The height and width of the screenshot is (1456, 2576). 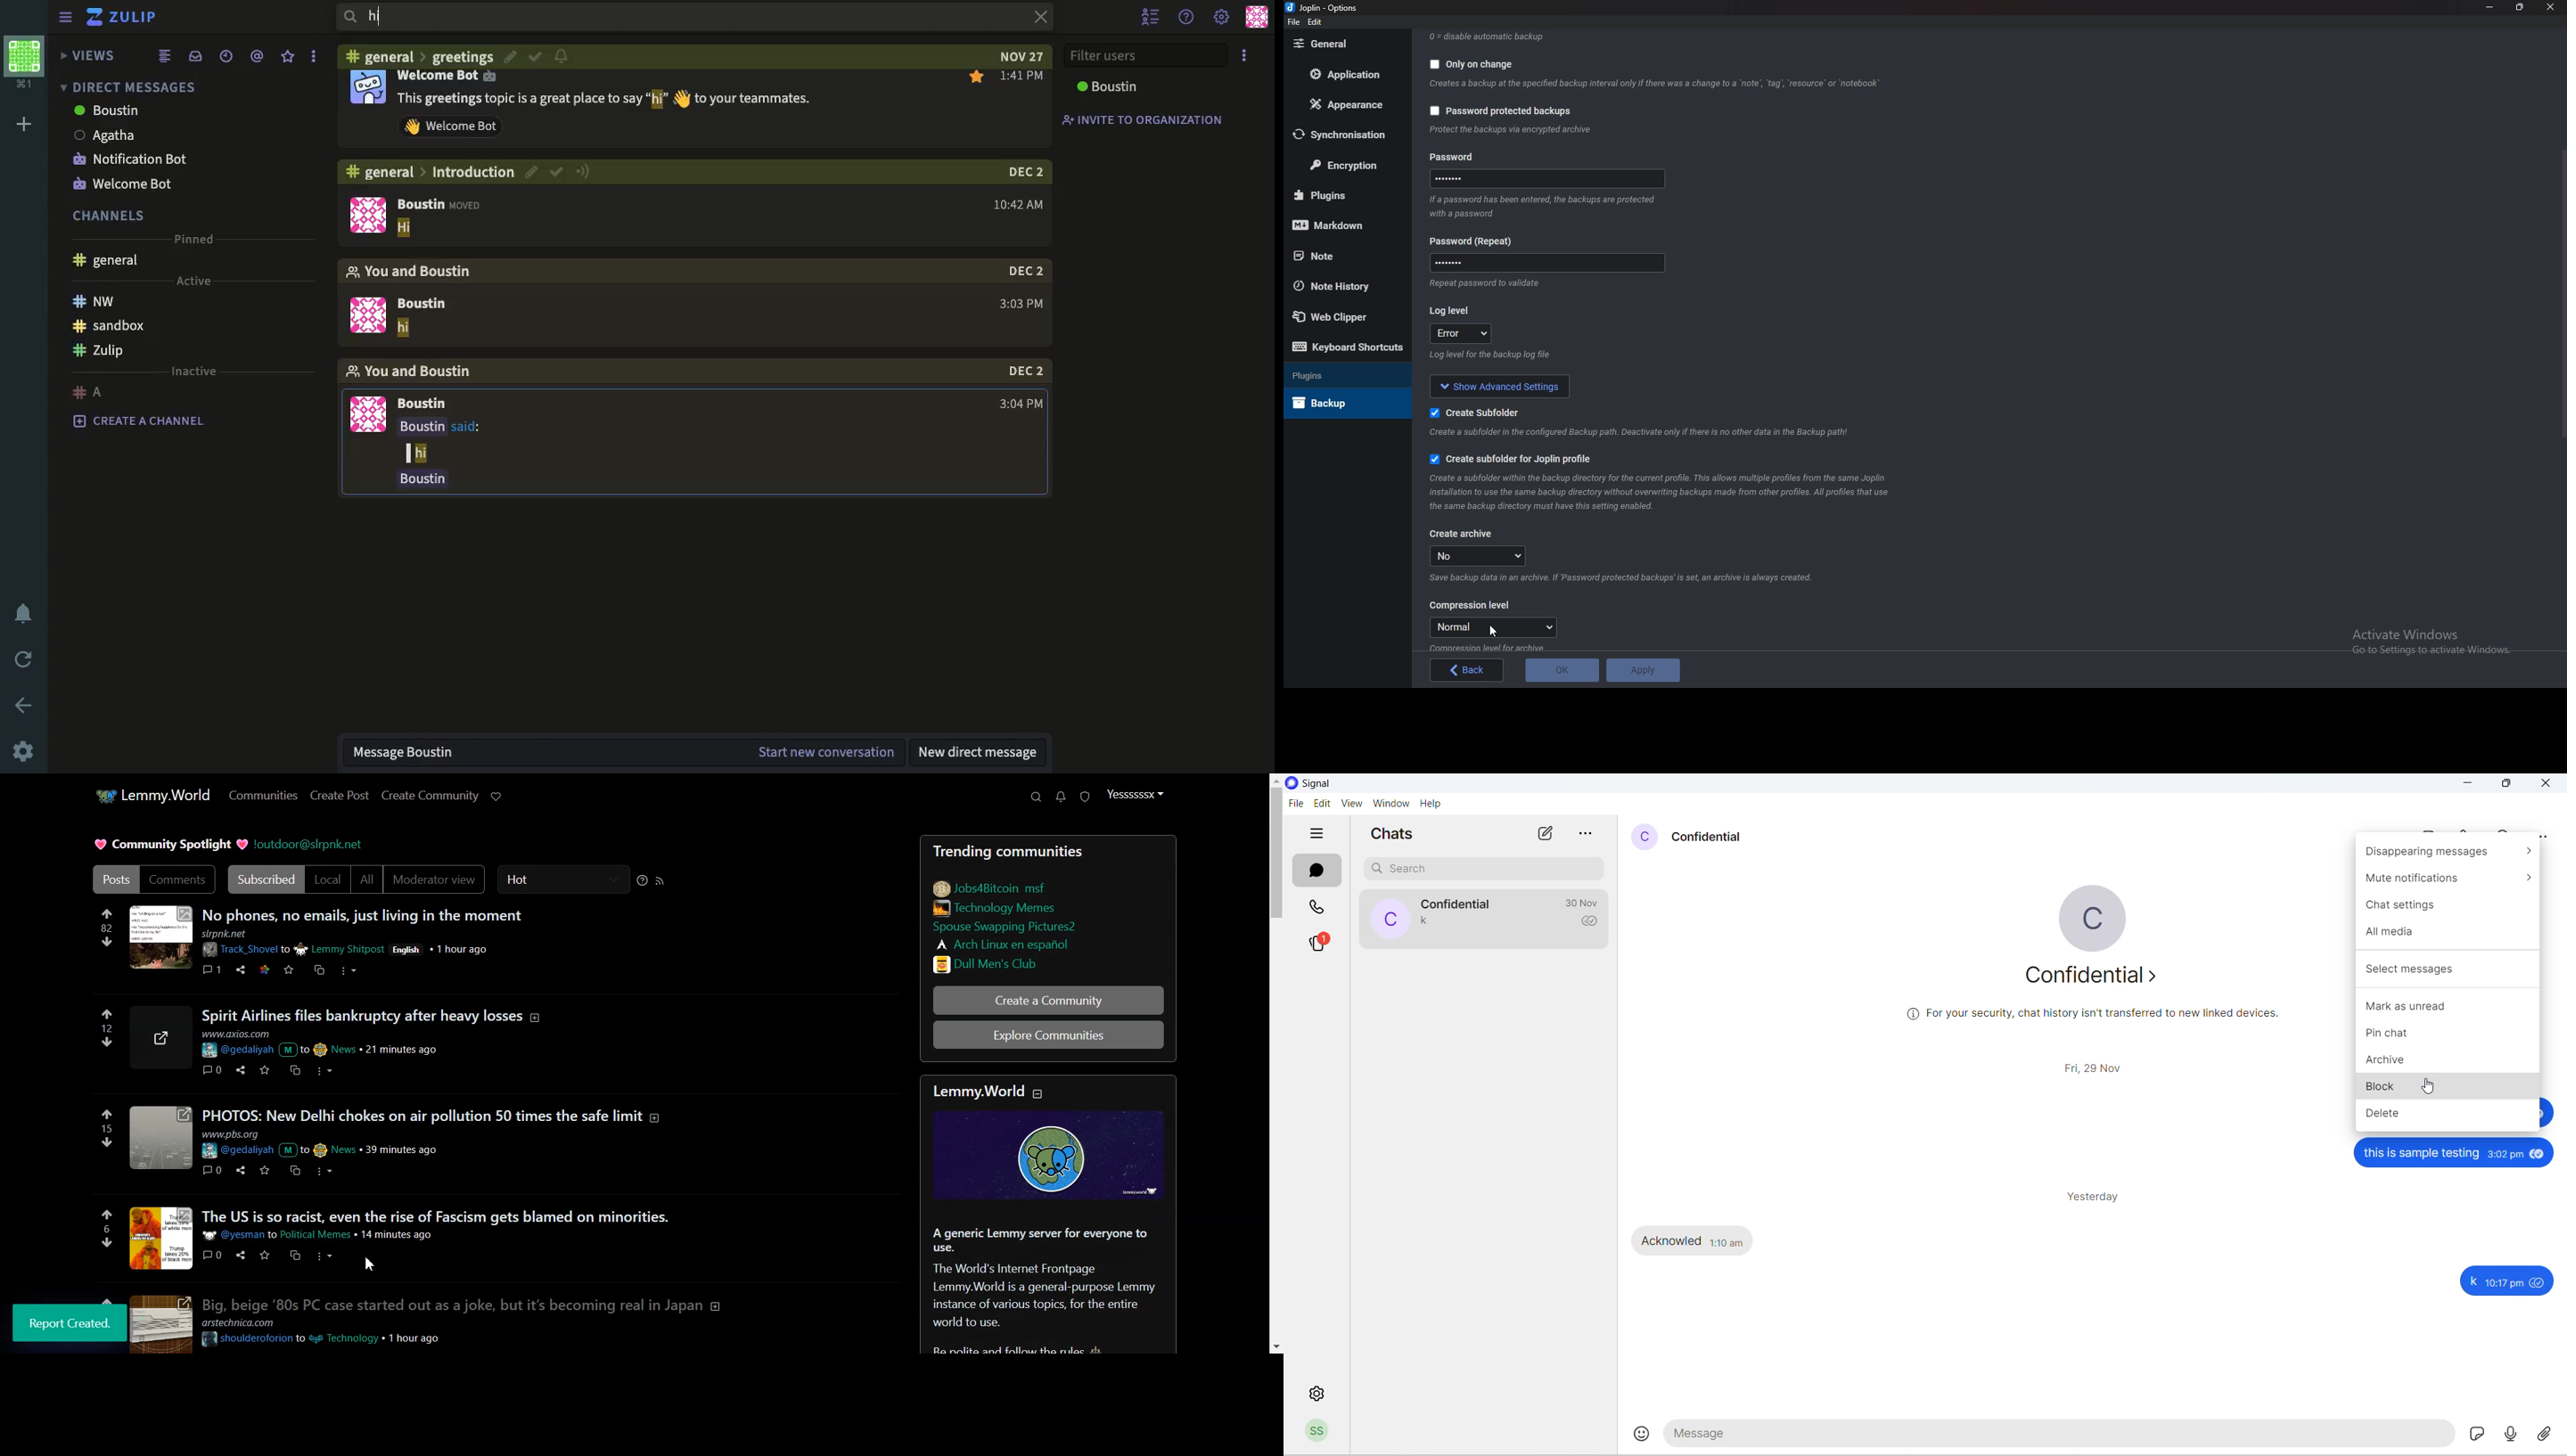 I want to click on mark as unread, so click(x=2452, y=1007).